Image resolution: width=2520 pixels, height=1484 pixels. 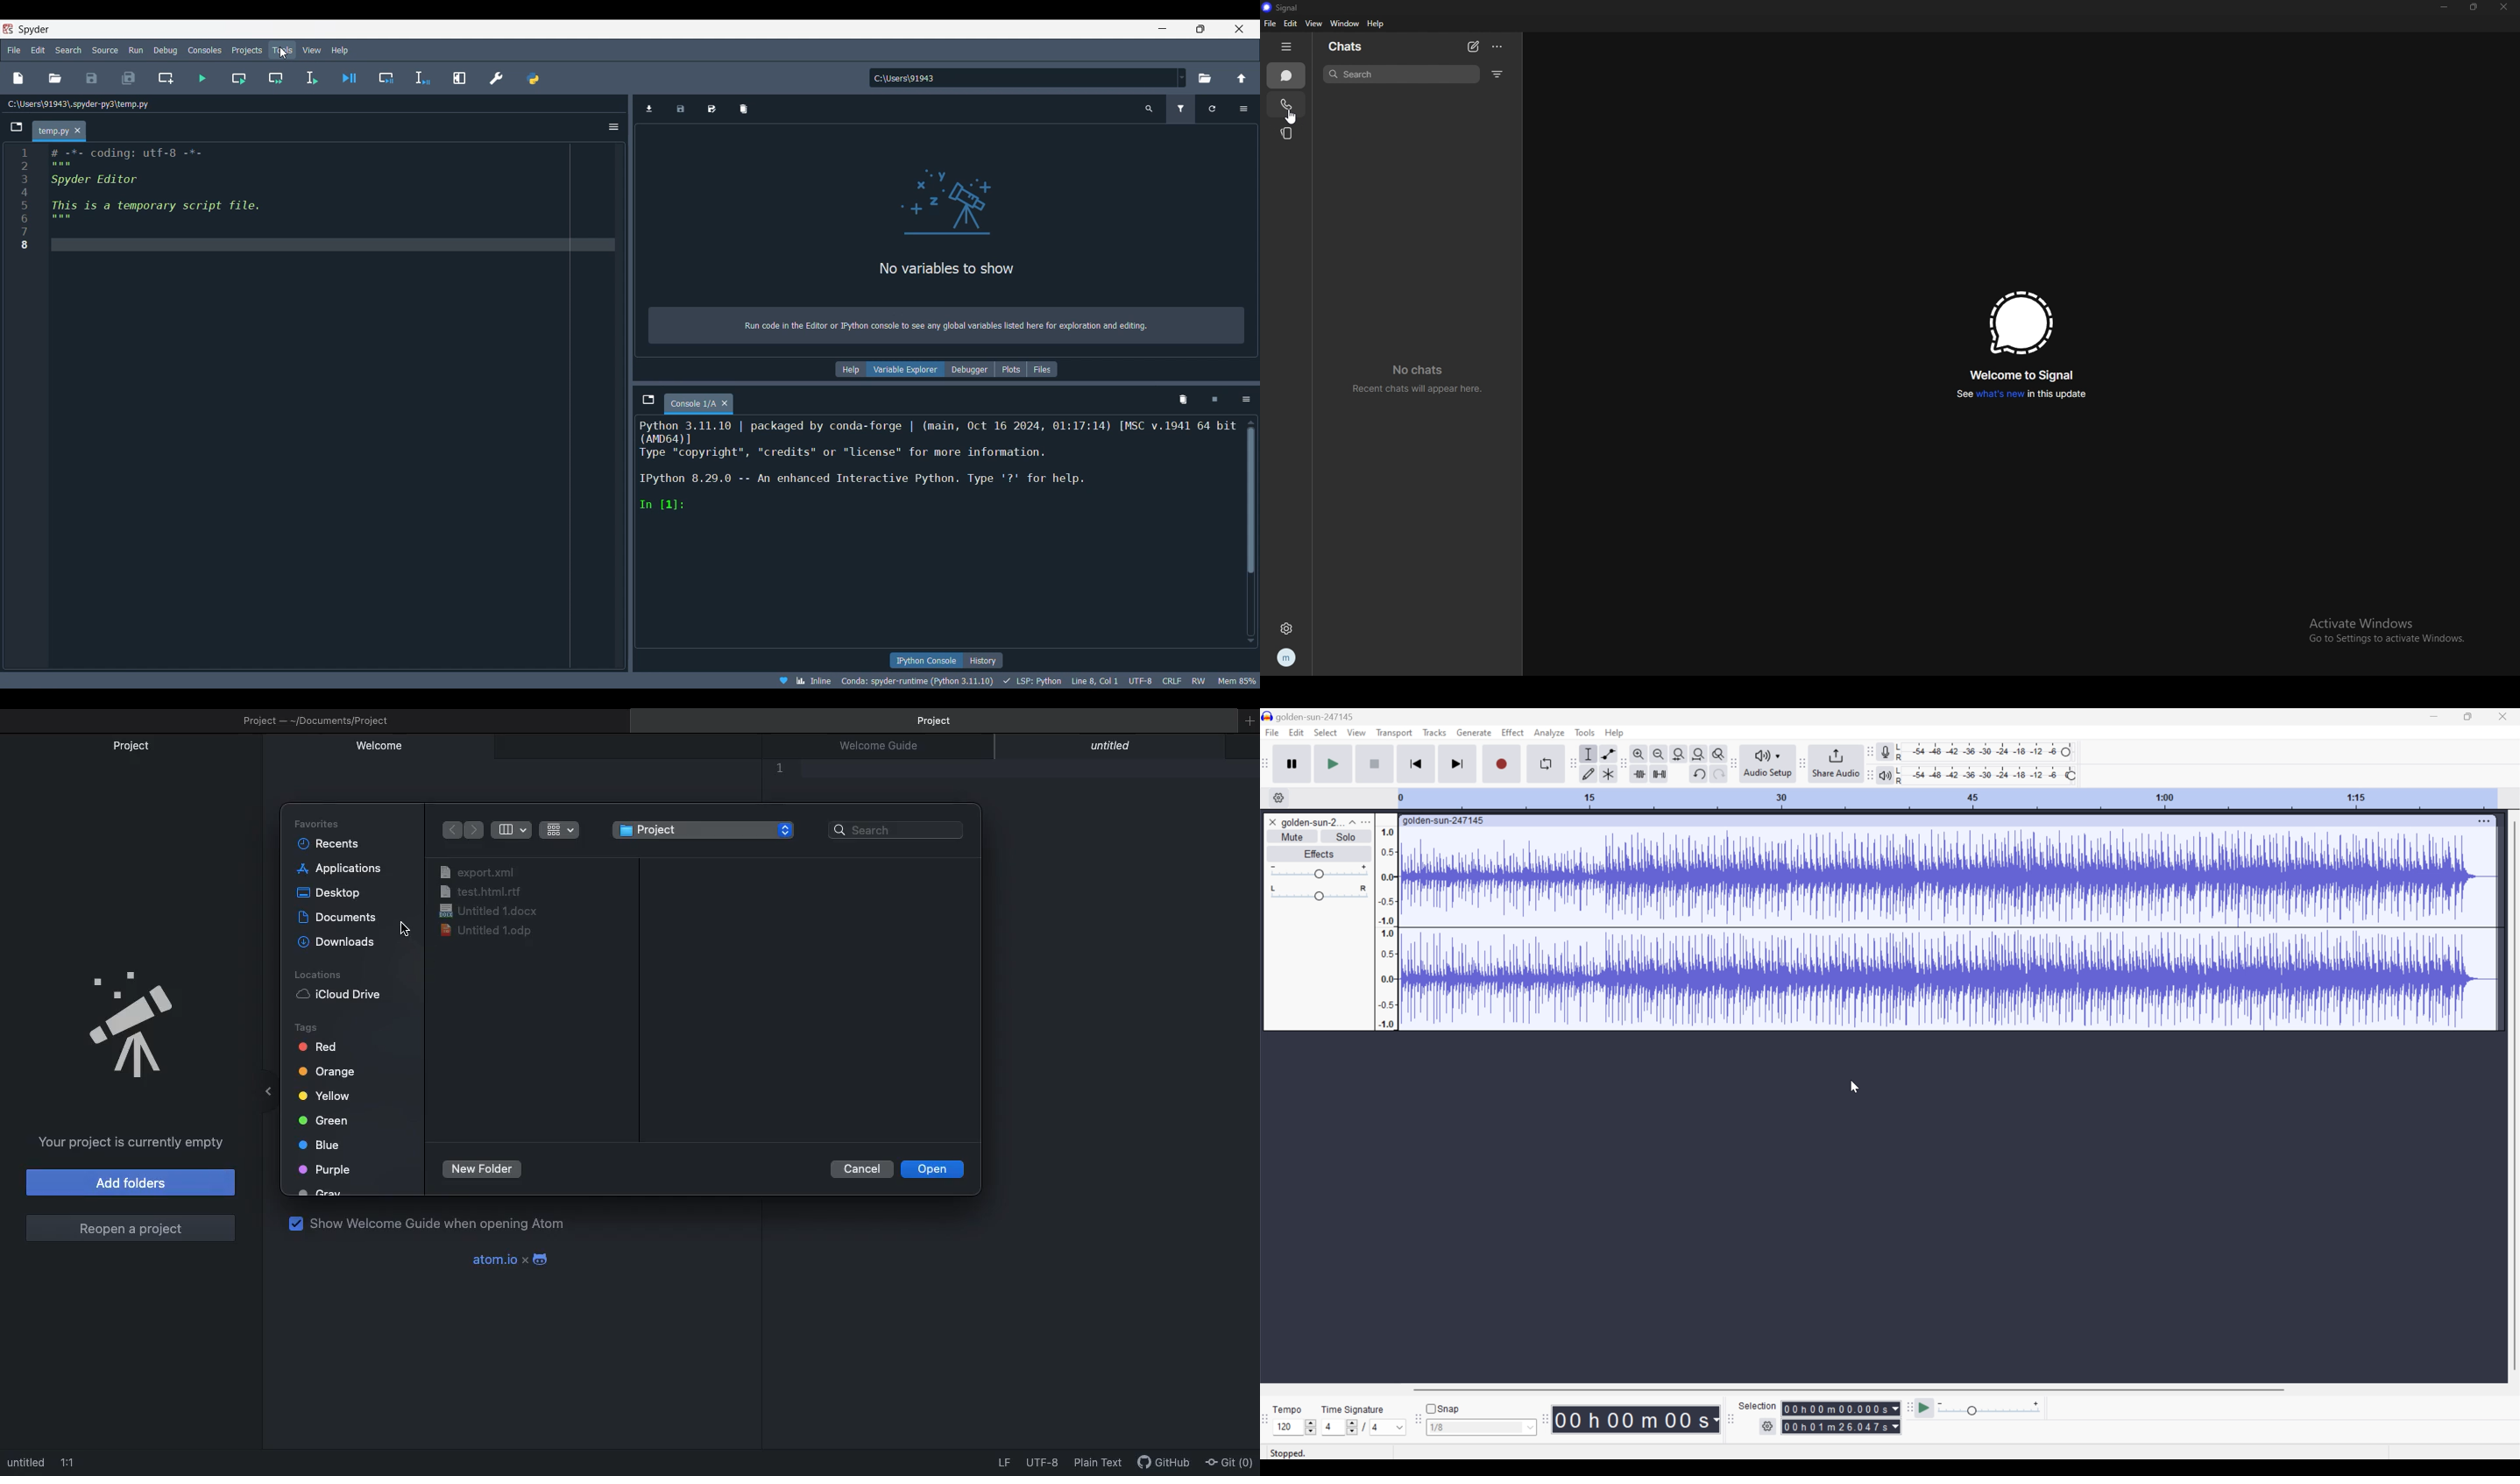 I want to click on 4, so click(x=1338, y=1428).